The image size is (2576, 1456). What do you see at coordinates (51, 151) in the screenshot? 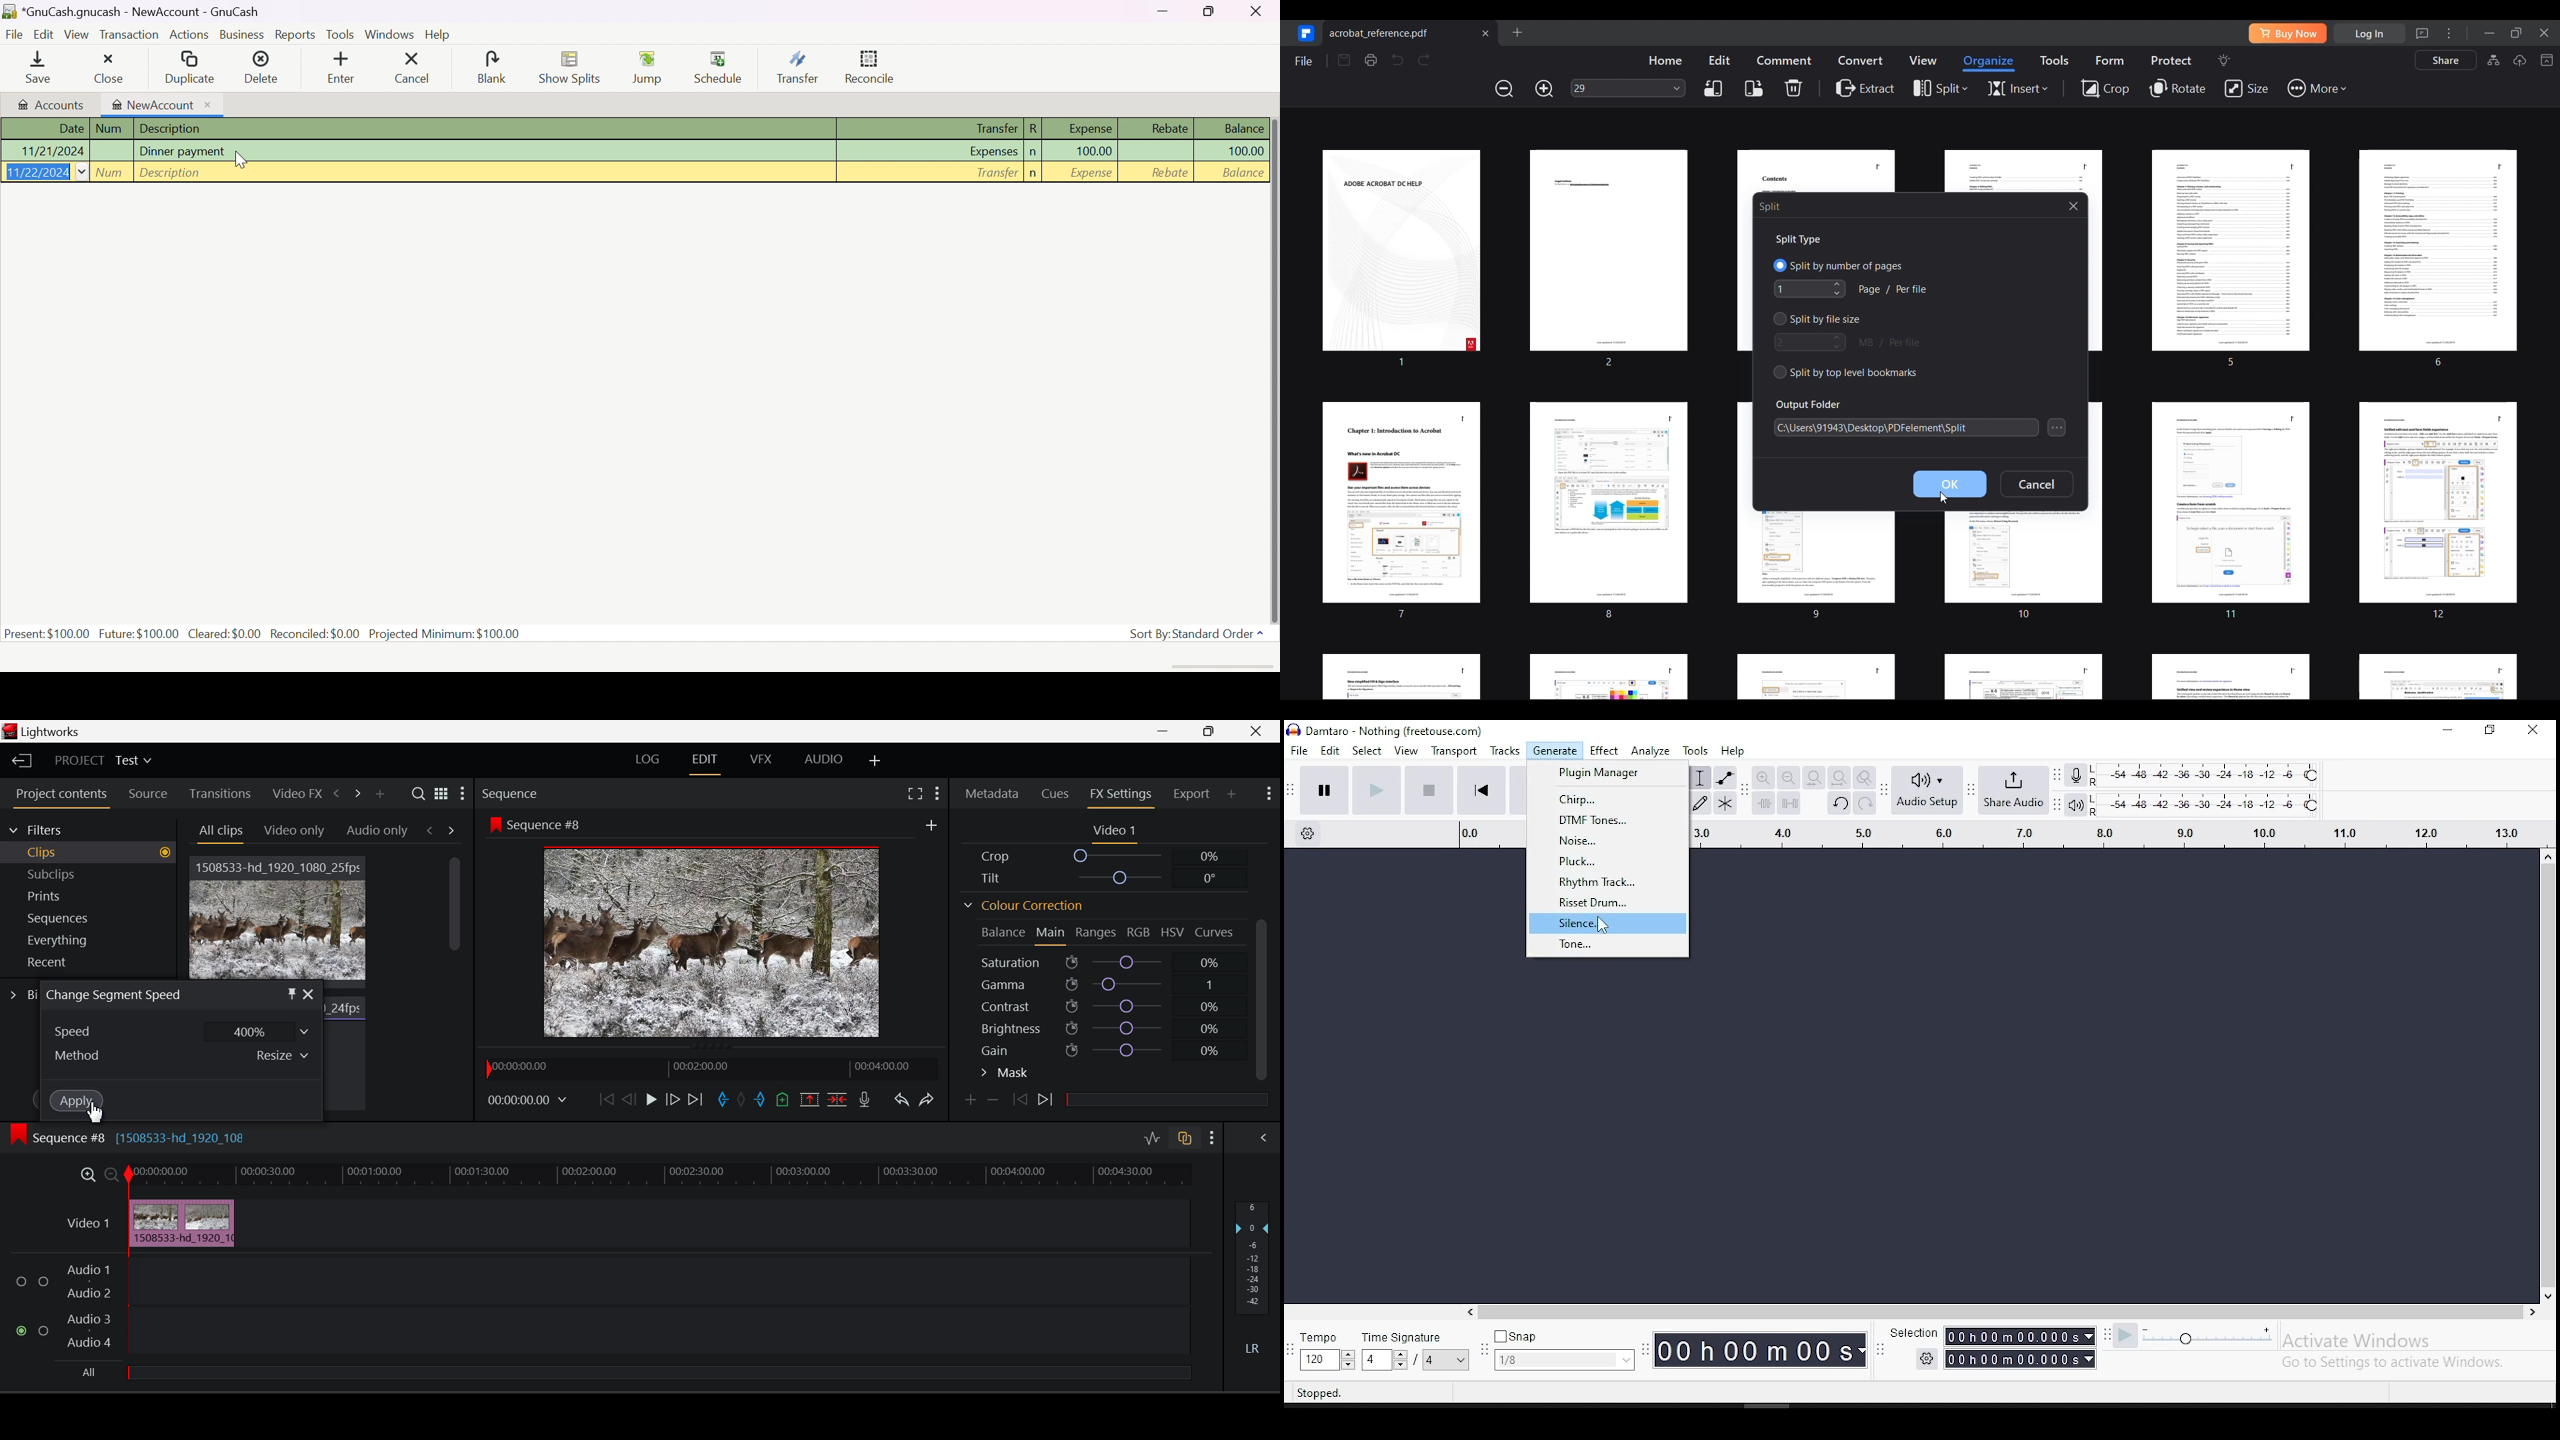
I see `11/21/2024` at bounding box center [51, 151].